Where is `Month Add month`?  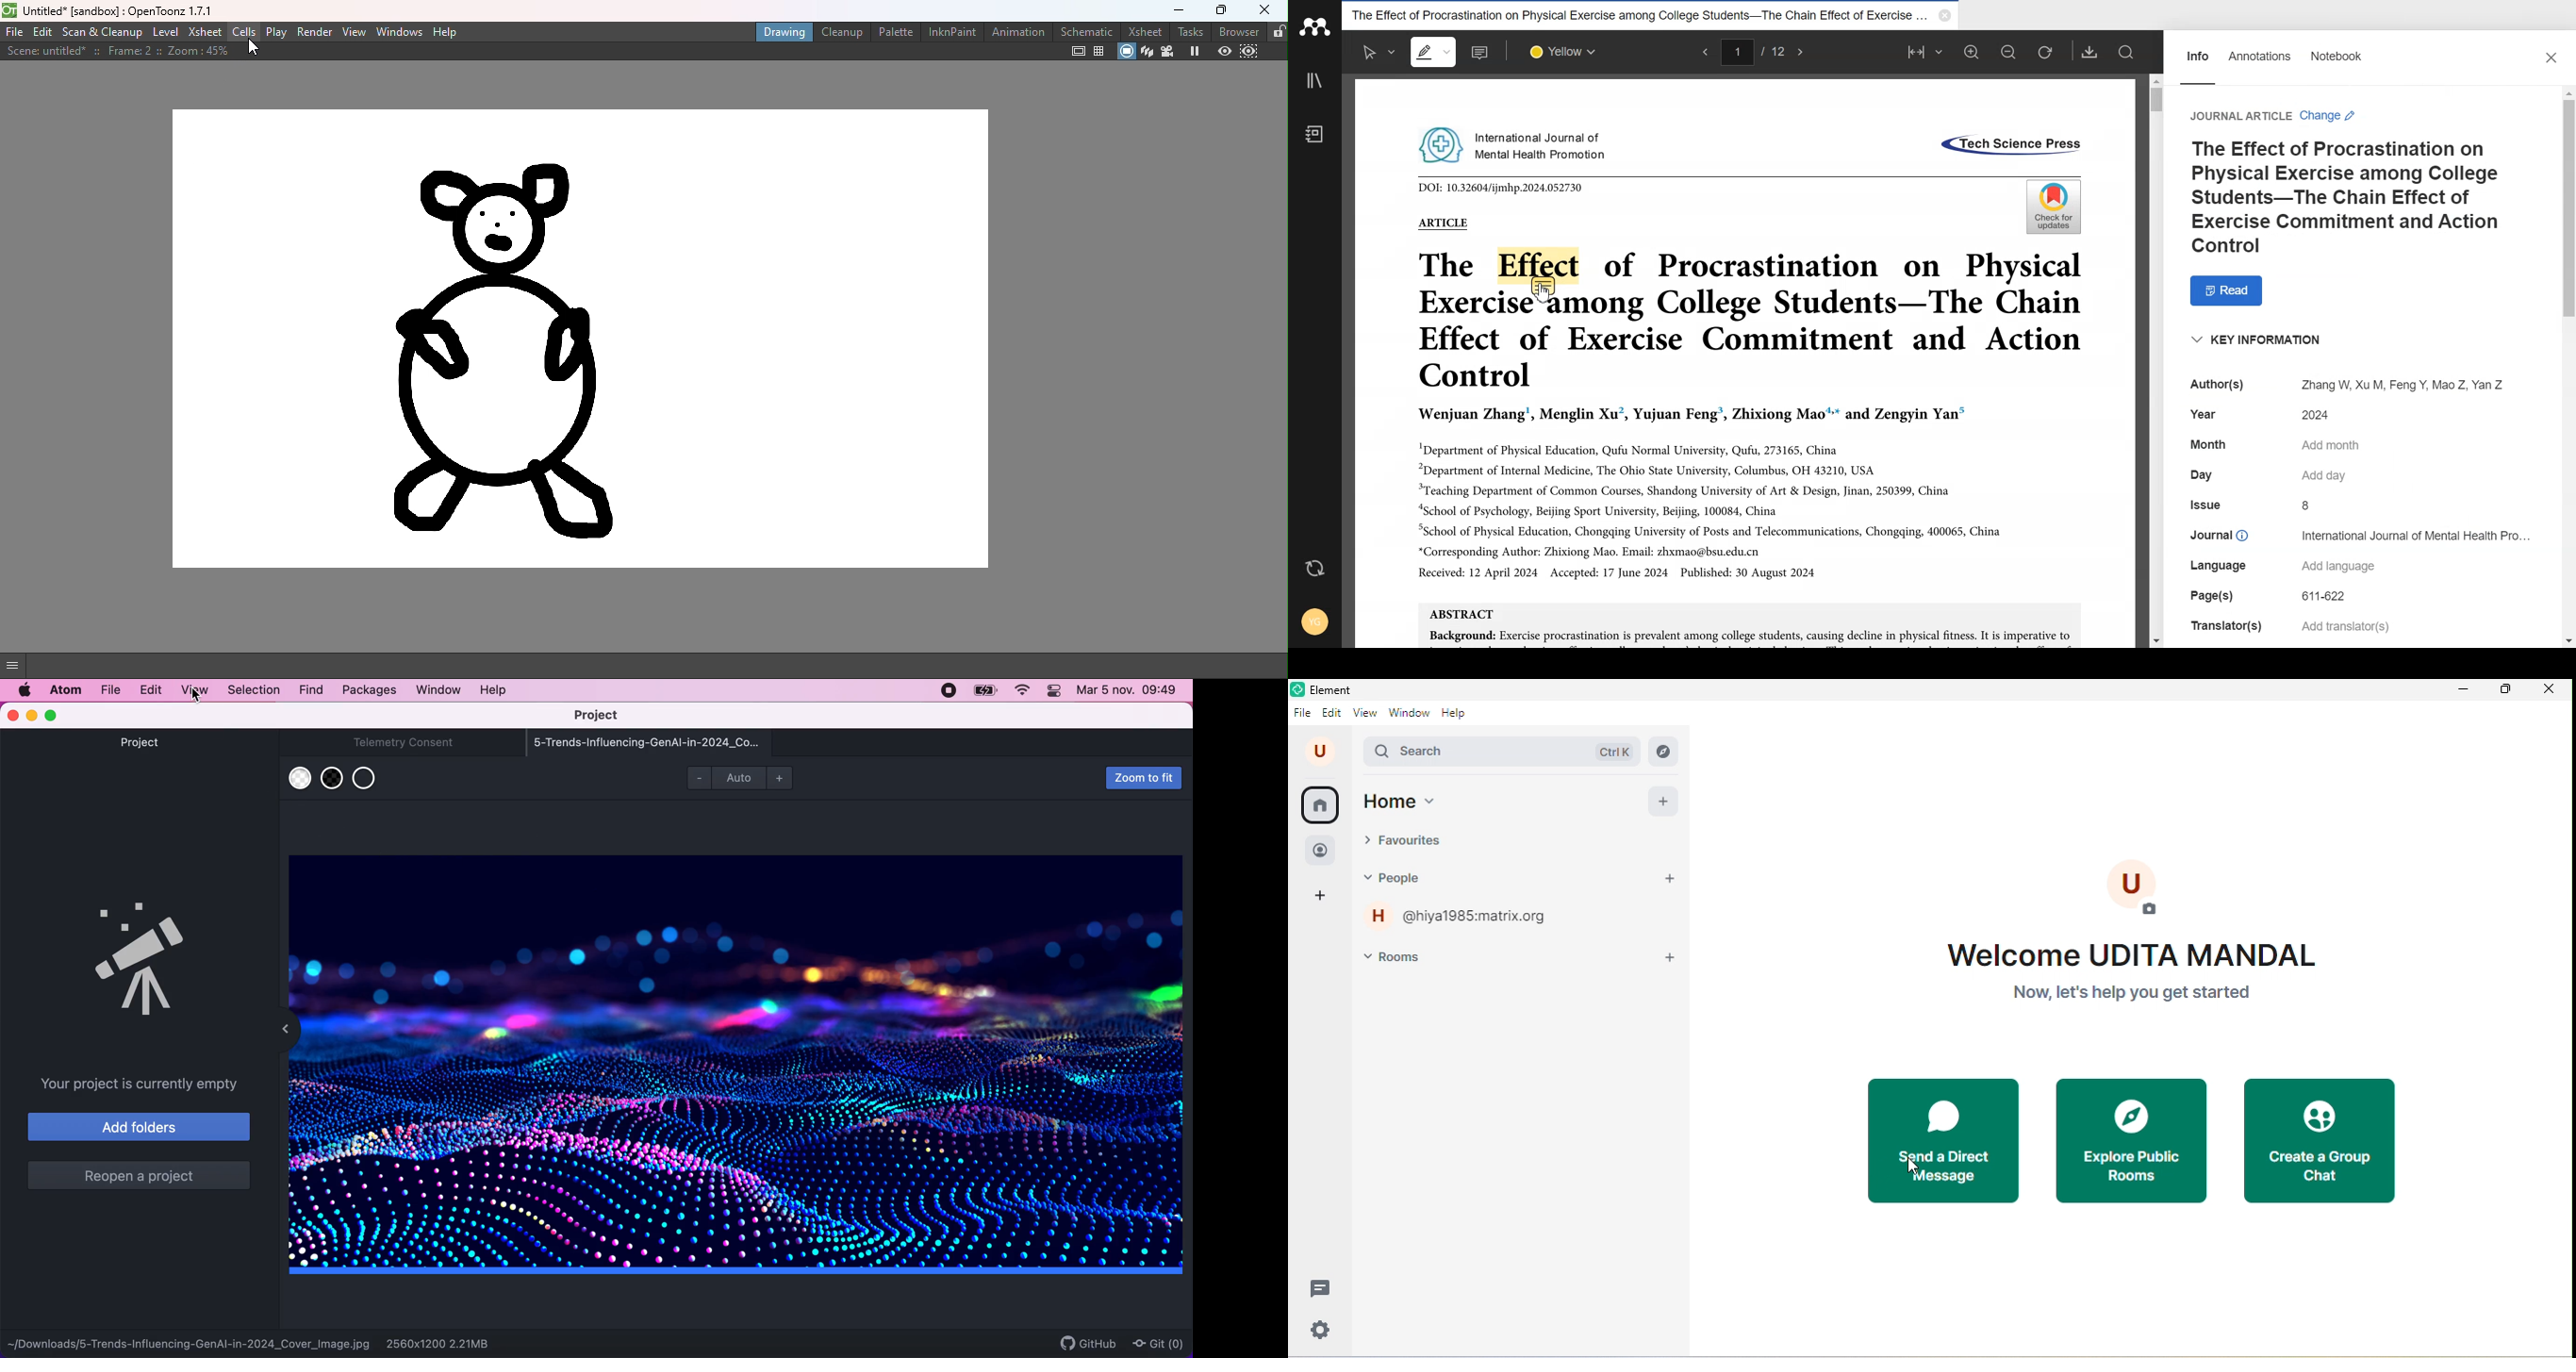
Month Add month is located at coordinates (2277, 446).